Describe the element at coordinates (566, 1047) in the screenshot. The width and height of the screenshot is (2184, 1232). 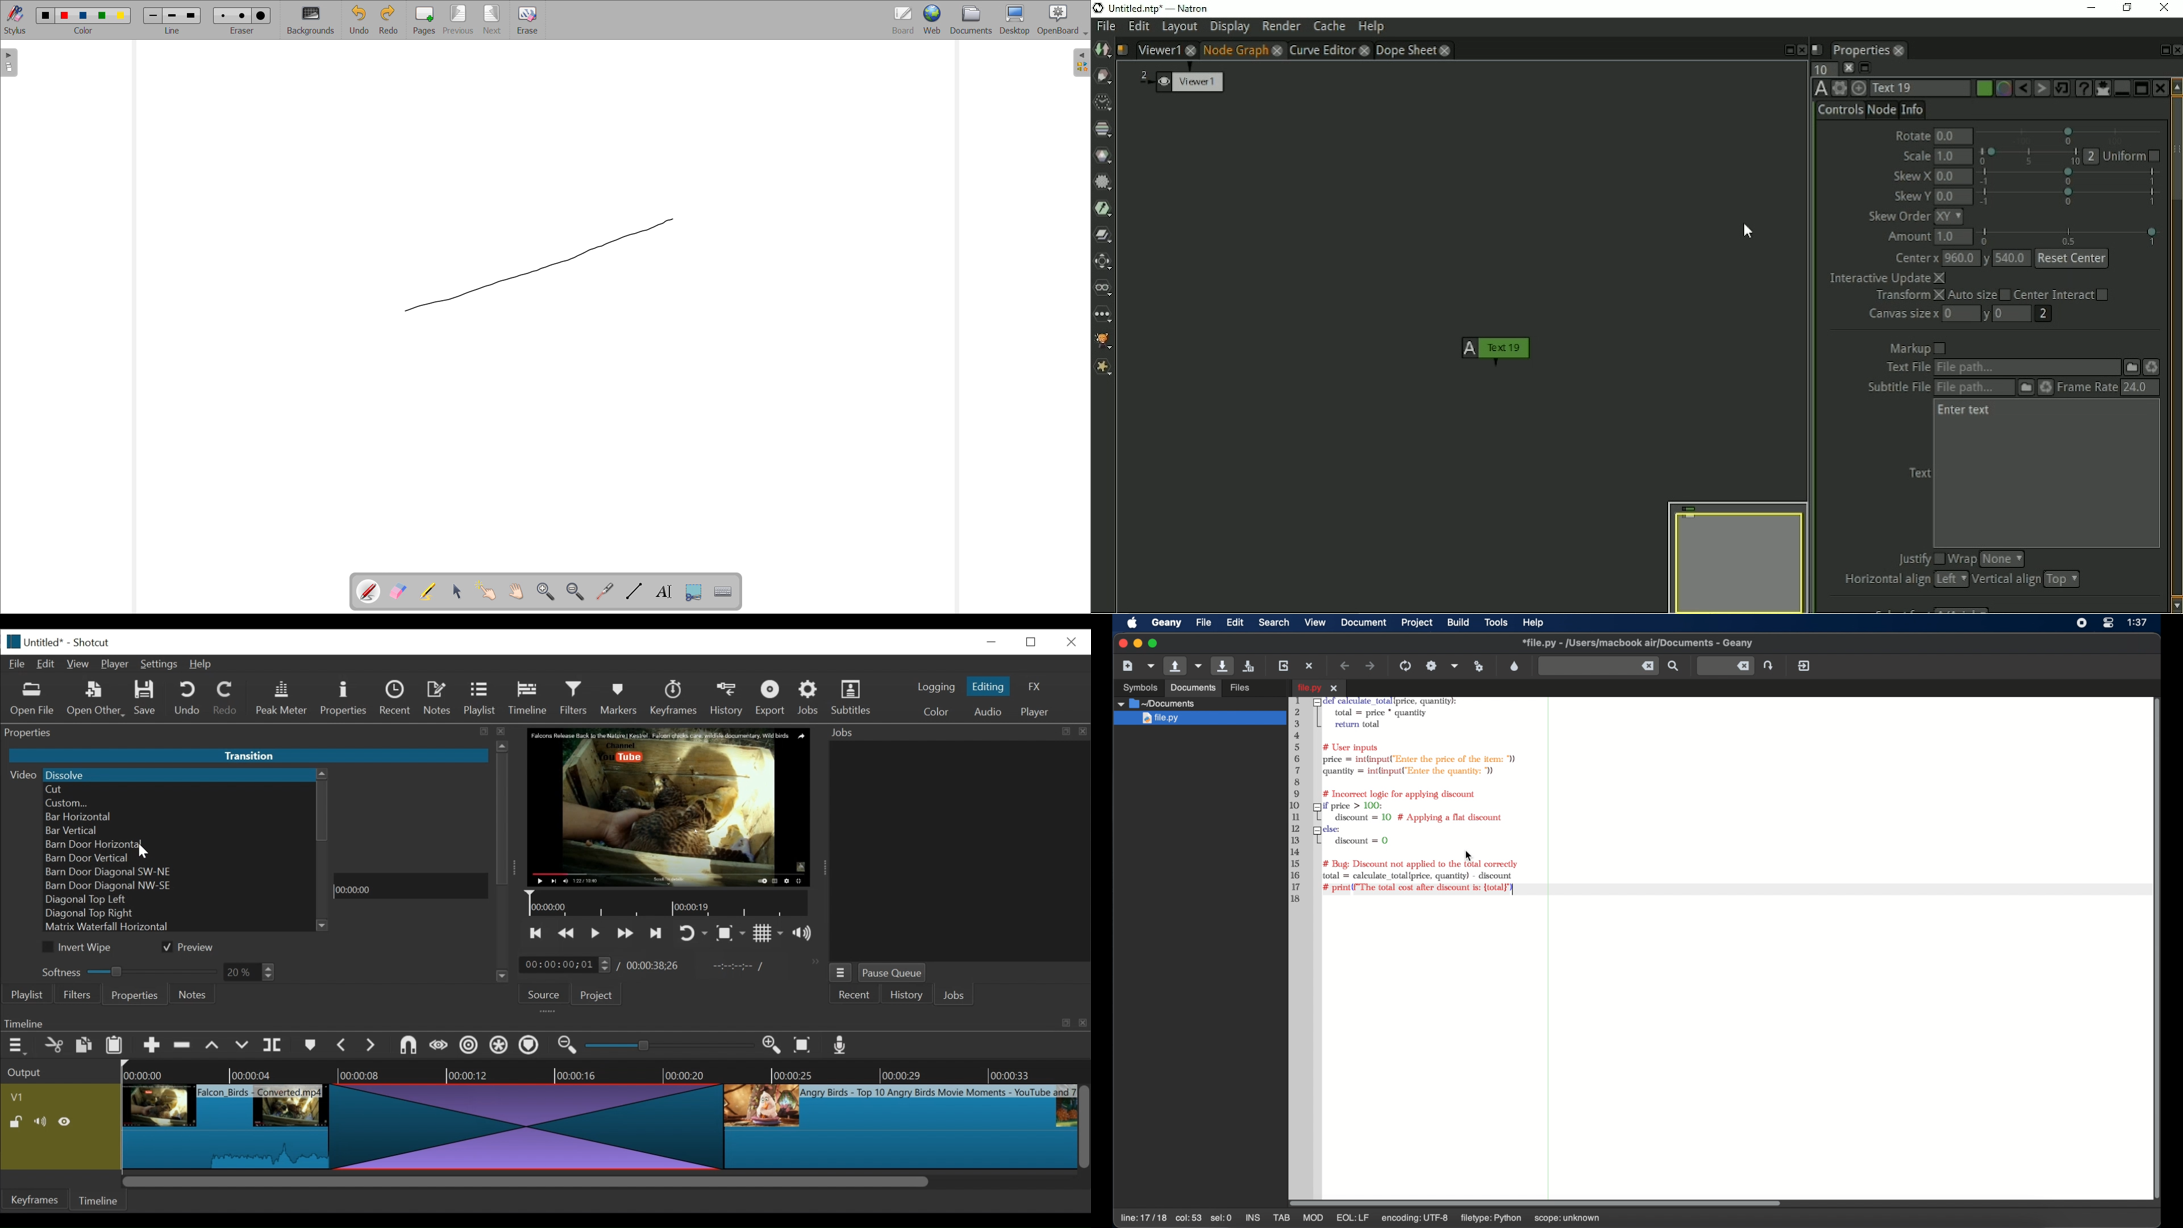
I see `Zoom timeline in` at that location.